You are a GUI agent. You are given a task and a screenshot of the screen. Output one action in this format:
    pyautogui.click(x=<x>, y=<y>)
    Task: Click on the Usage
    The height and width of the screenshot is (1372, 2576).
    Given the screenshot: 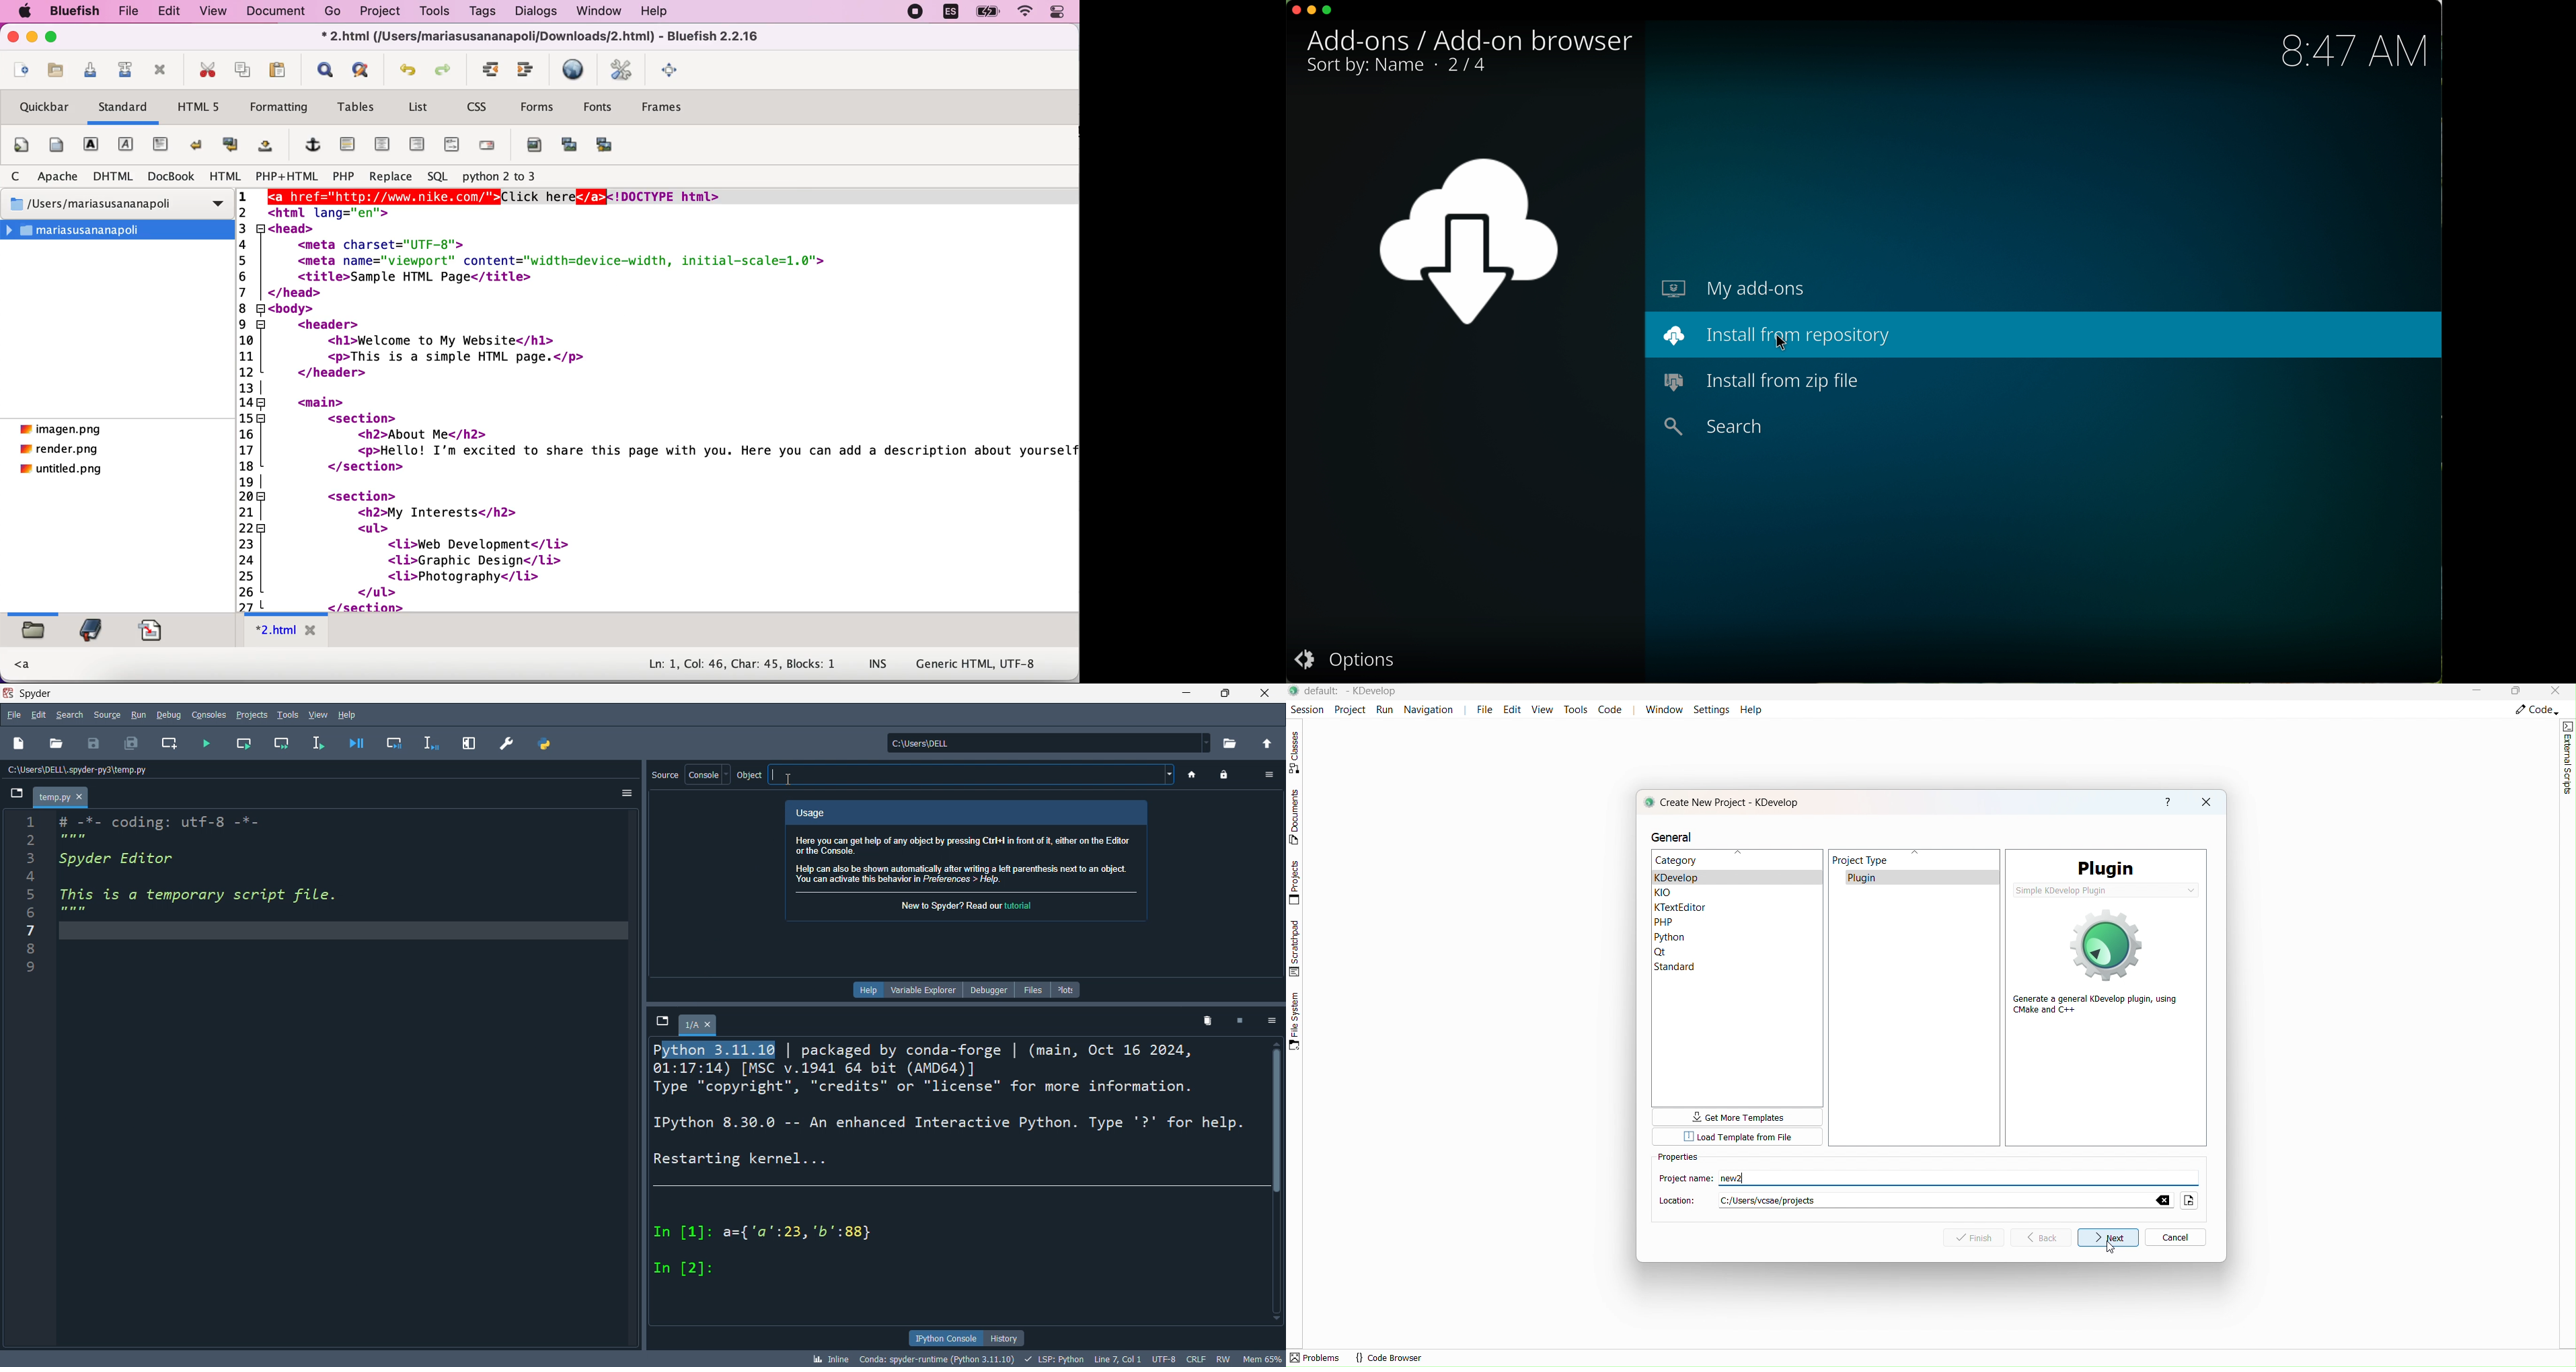 What is the action you would take?
    pyautogui.click(x=816, y=812)
    